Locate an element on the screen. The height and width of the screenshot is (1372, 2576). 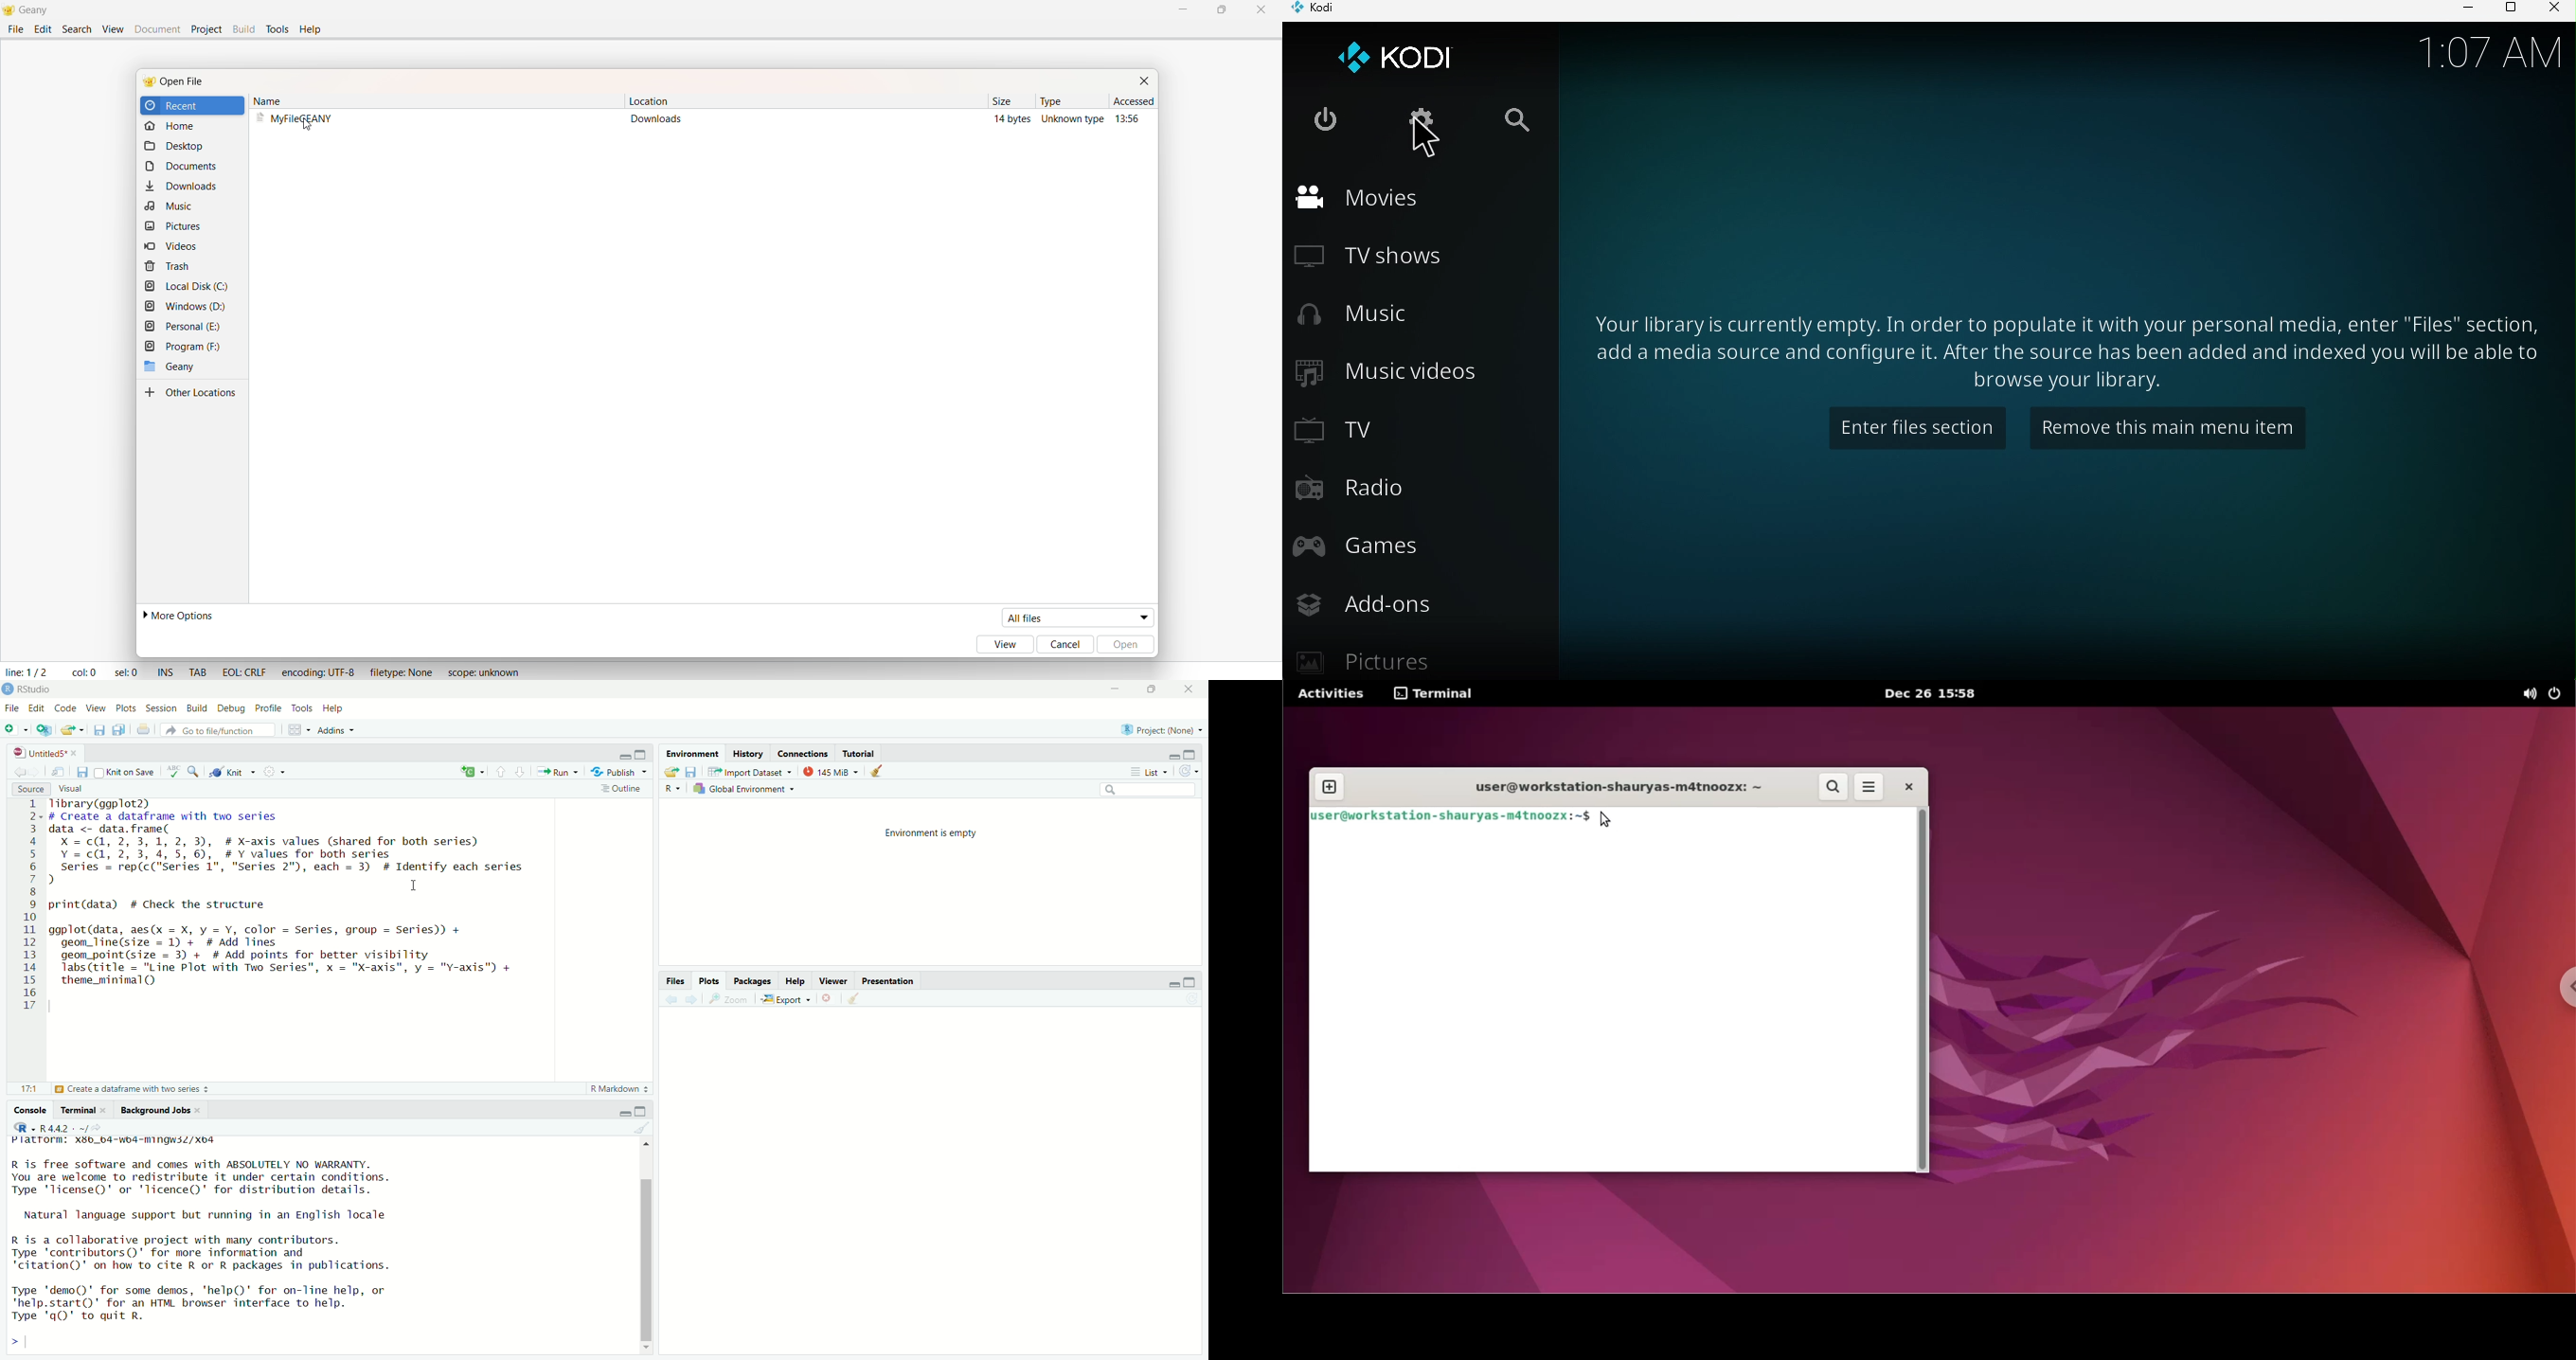
Connections is located at coordinates (800, 753).